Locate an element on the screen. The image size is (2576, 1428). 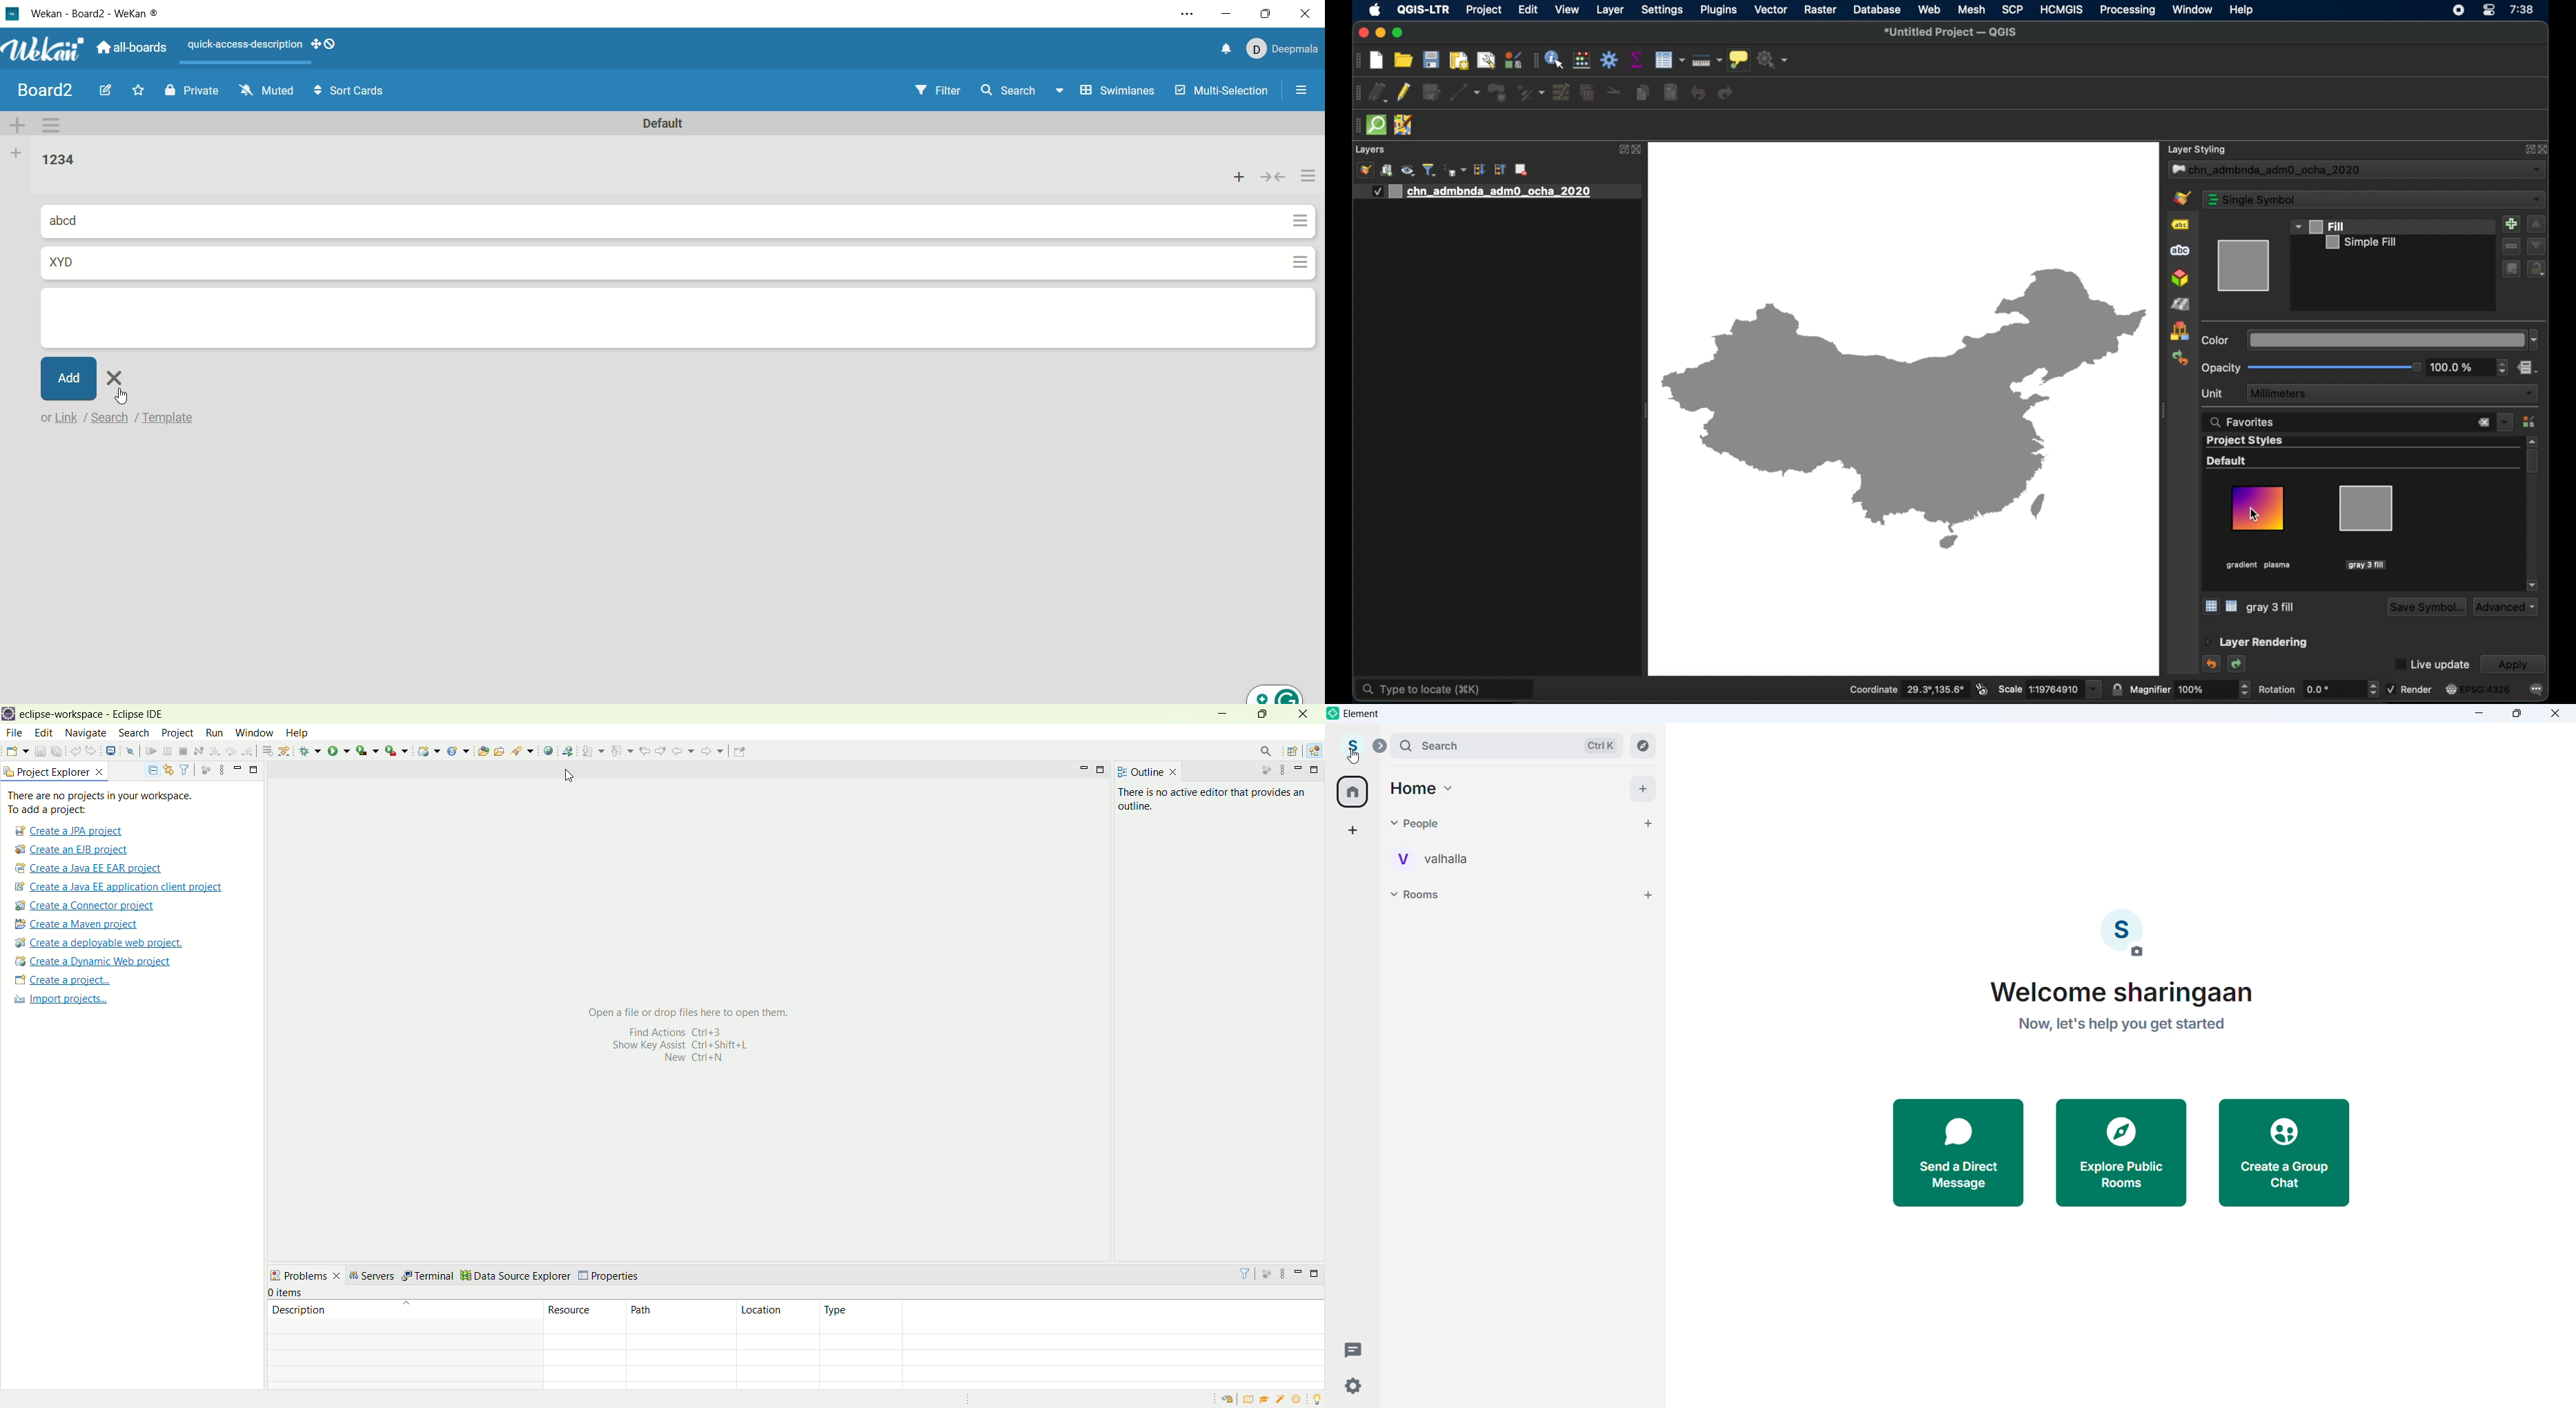
filter legend by expression is located at coordinates (1455, 170).